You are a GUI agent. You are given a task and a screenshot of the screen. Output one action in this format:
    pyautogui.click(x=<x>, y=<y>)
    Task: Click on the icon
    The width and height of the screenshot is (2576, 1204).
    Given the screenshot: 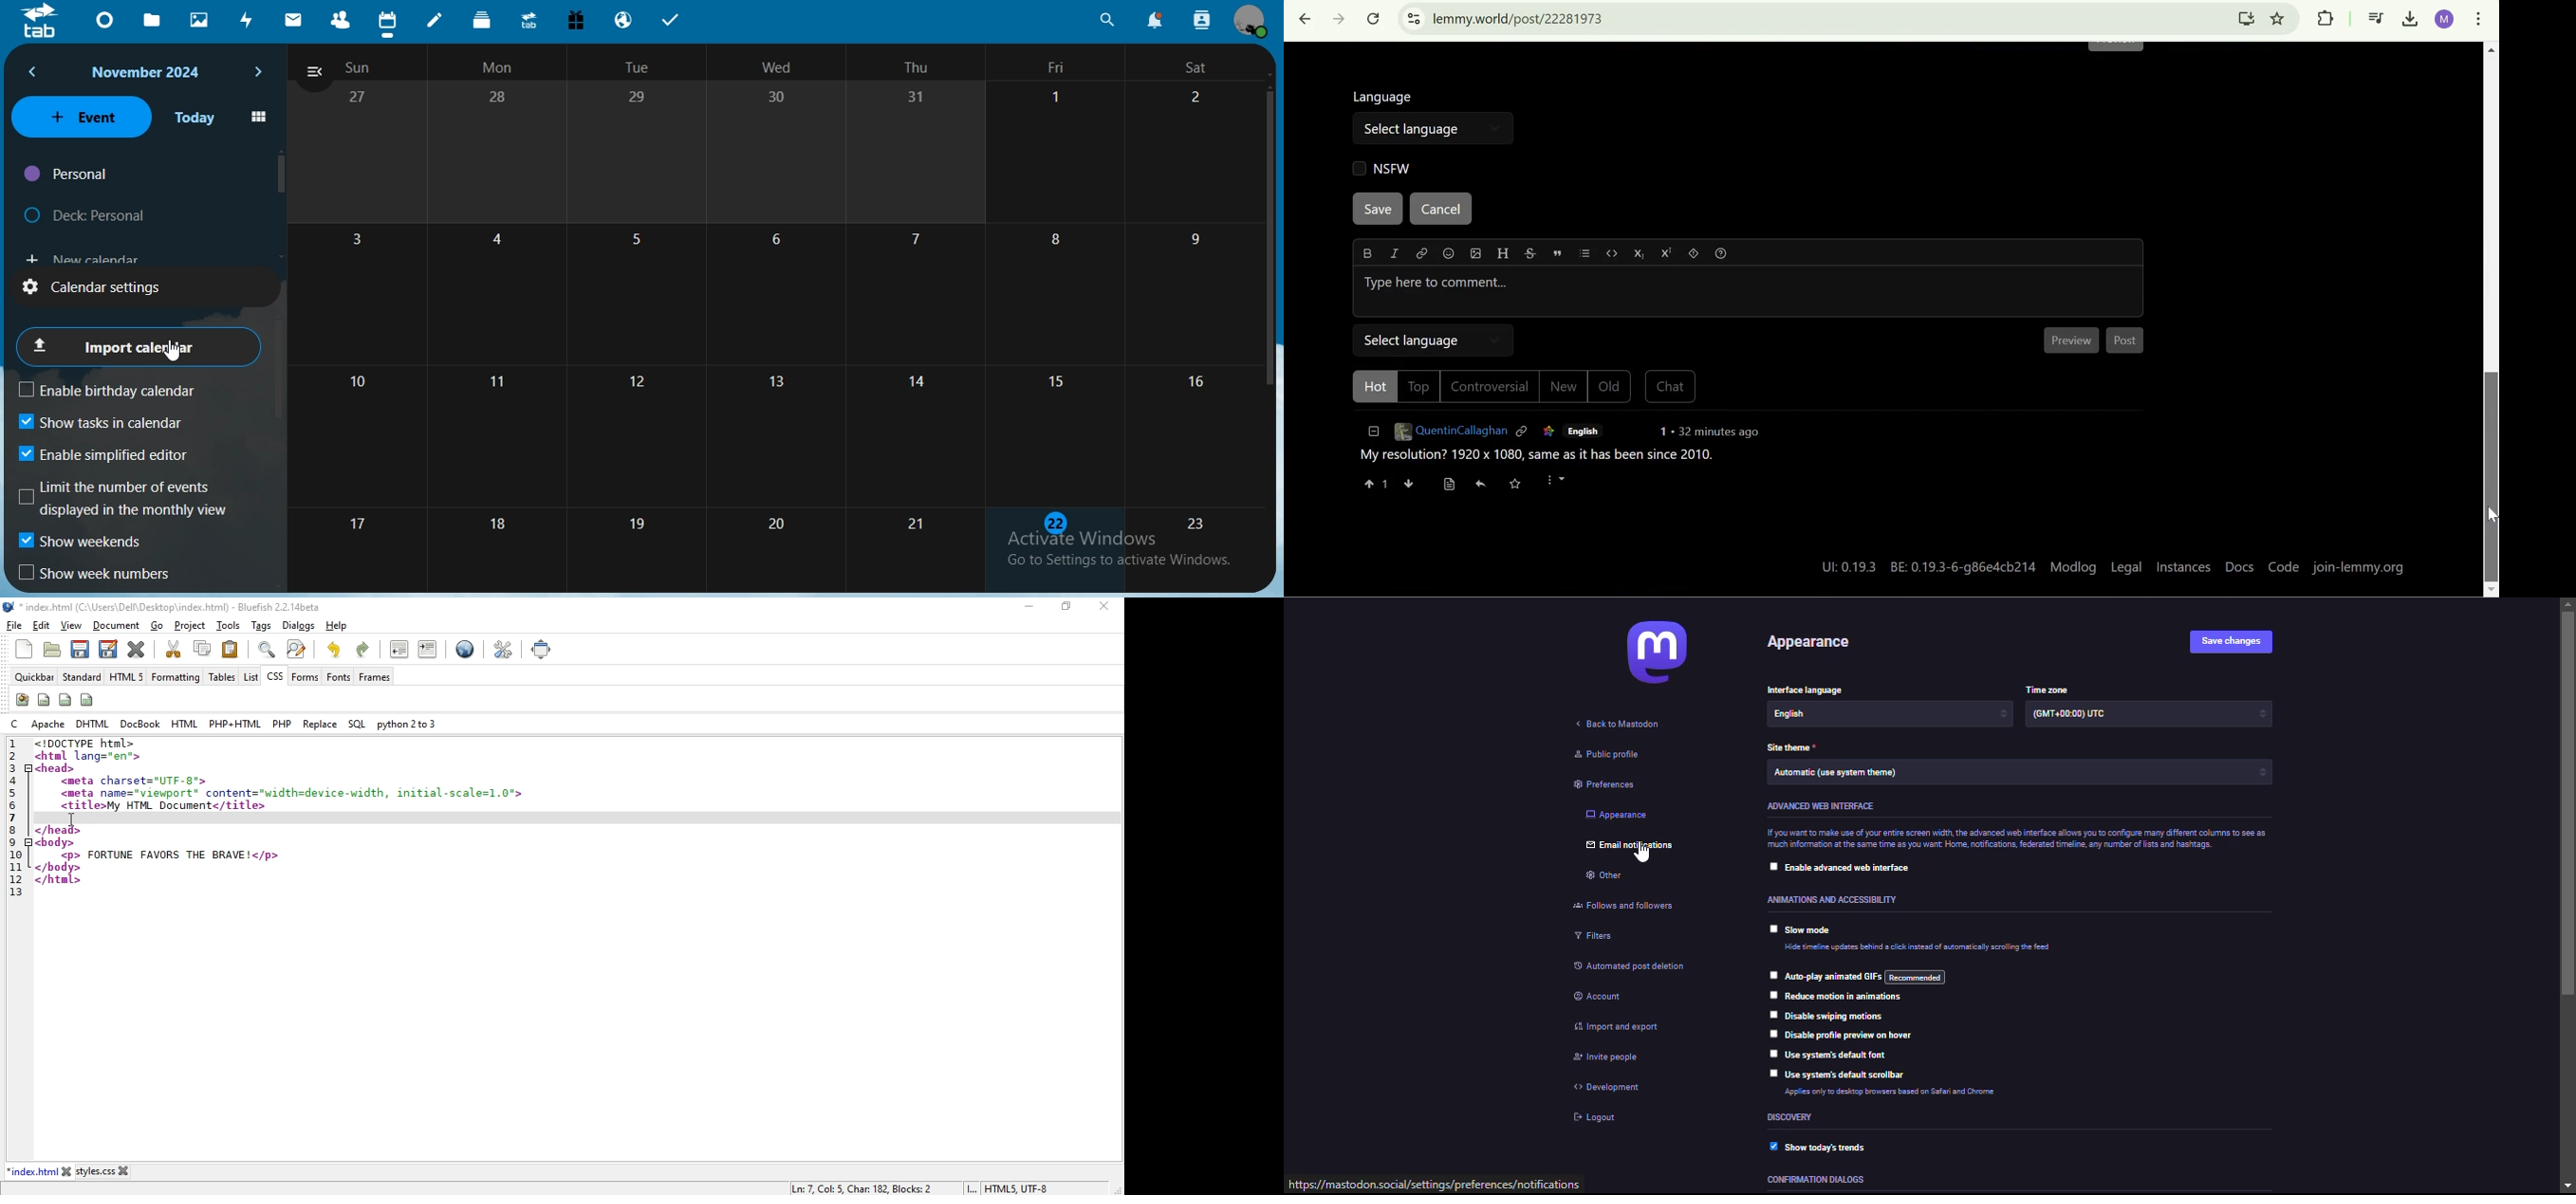 What is the action you would take?
    pyautogui.click(x=41, y=25)
    